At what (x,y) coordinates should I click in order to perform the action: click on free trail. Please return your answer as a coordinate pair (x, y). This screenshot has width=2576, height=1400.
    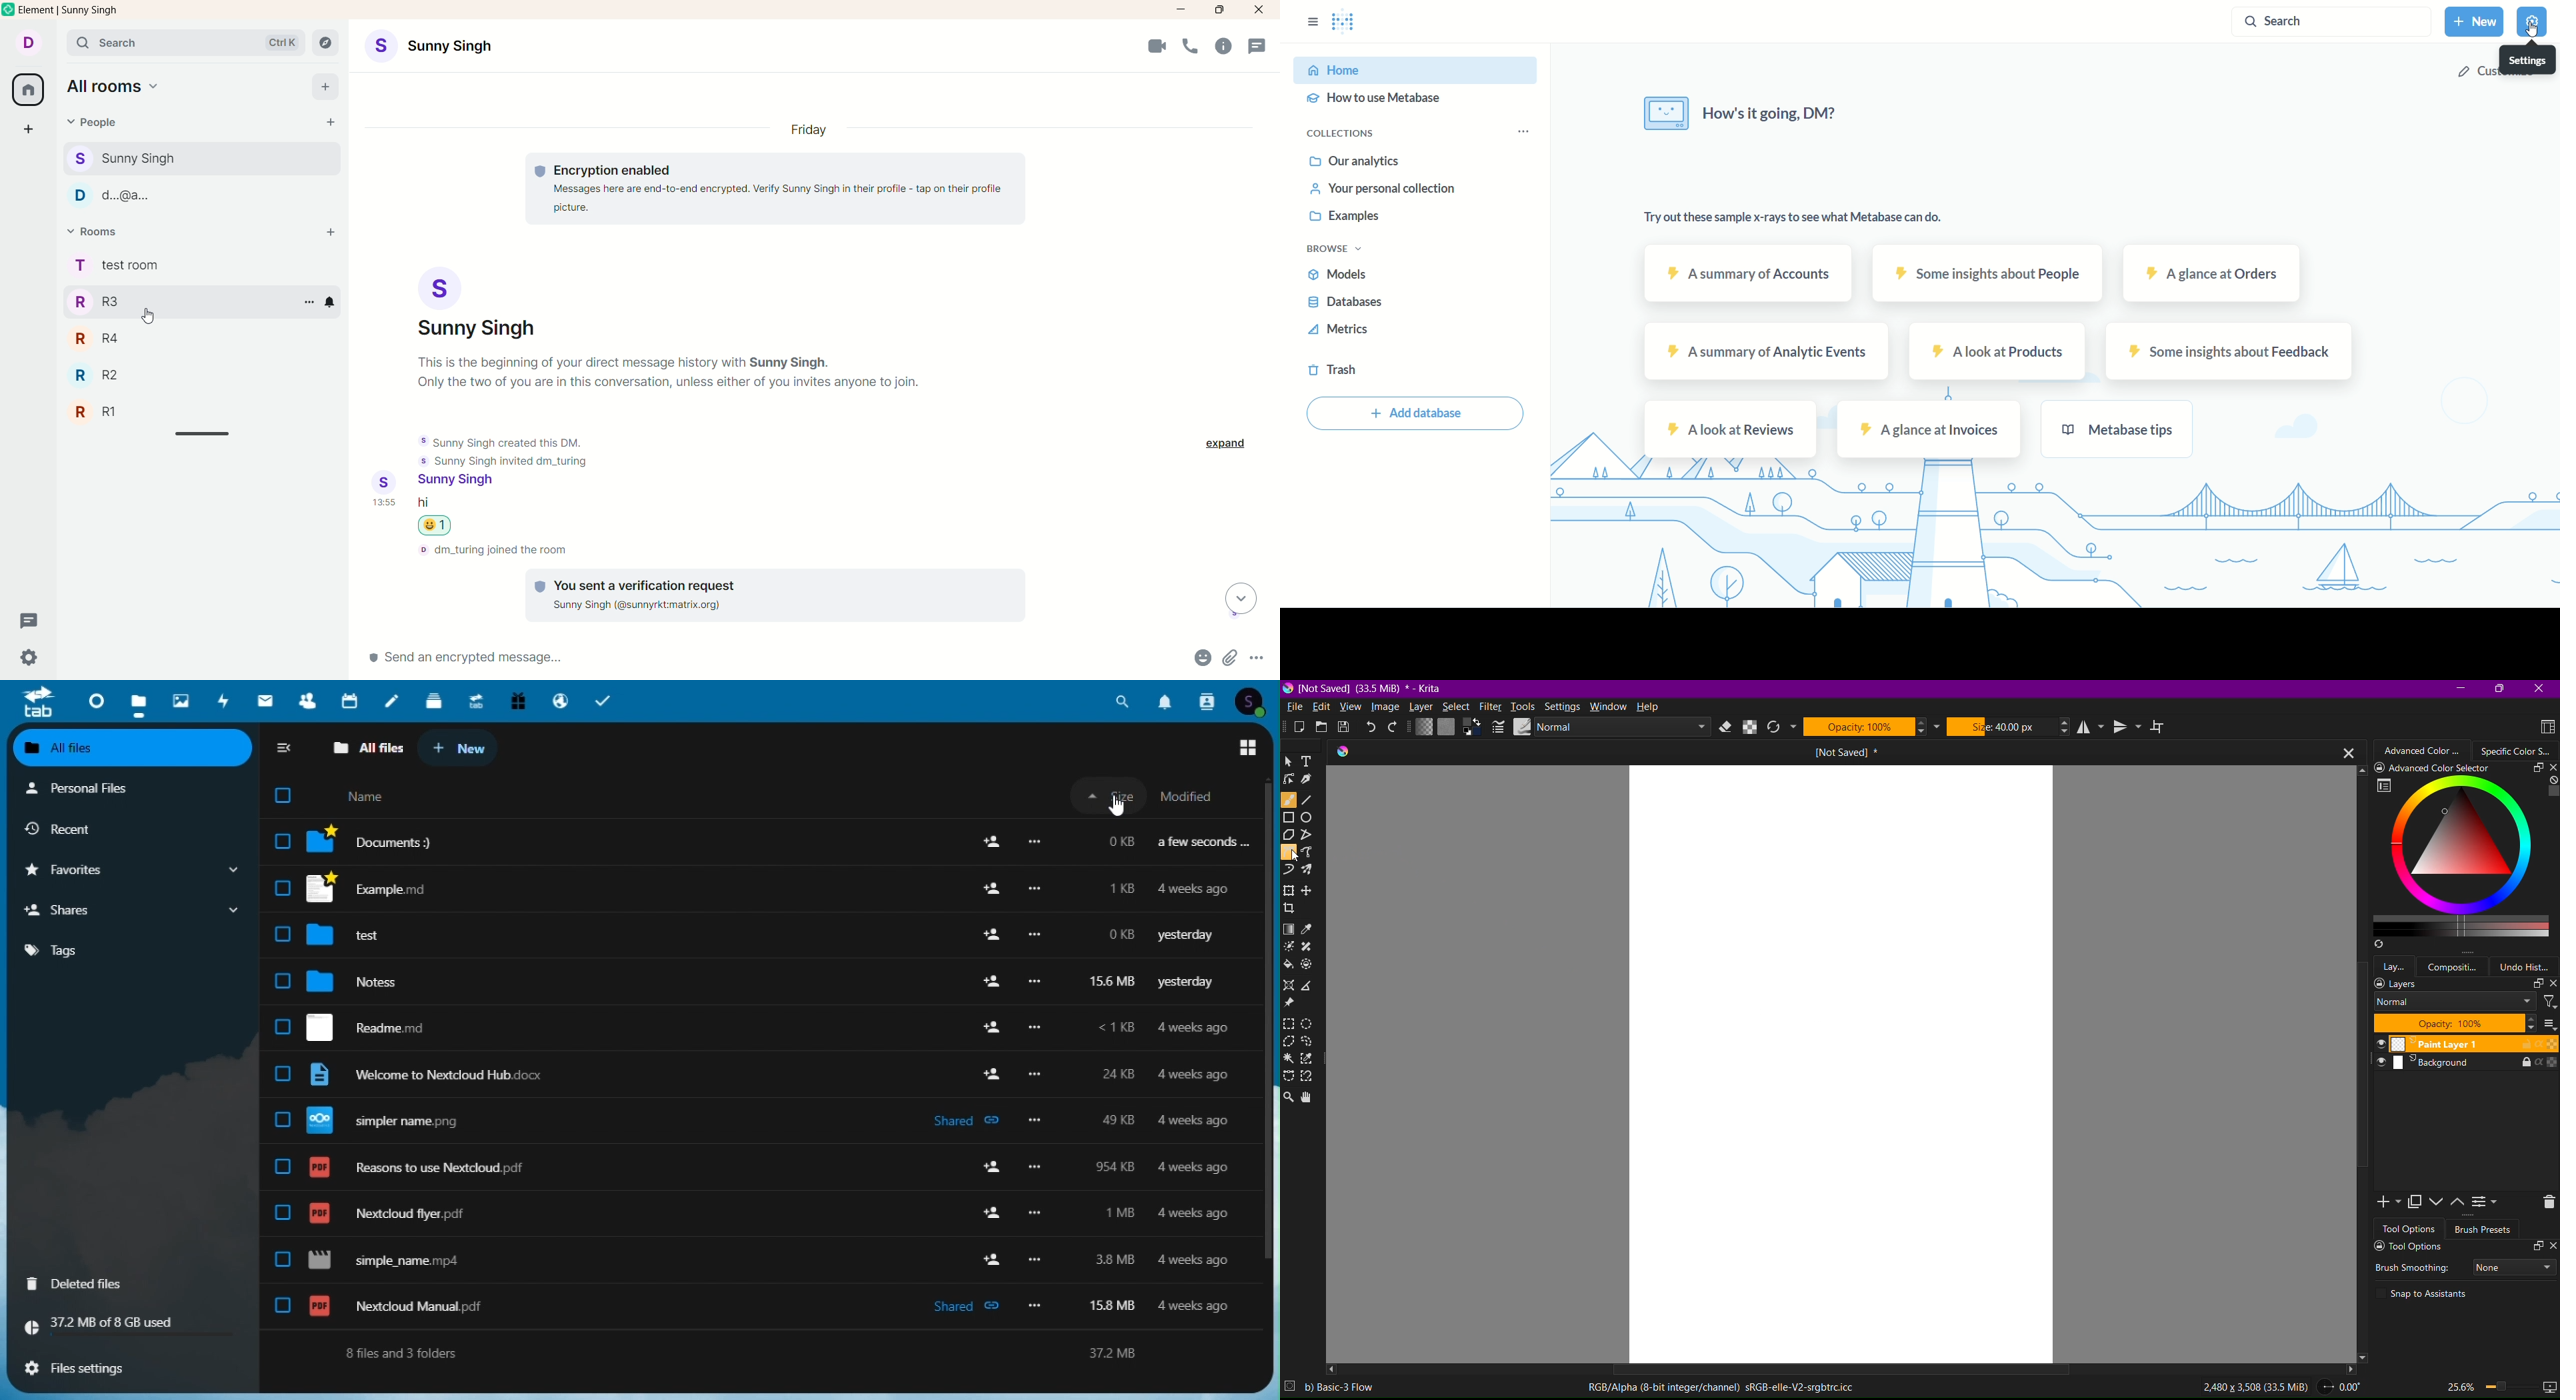
    Looking at the image, I should click on (517, 700).